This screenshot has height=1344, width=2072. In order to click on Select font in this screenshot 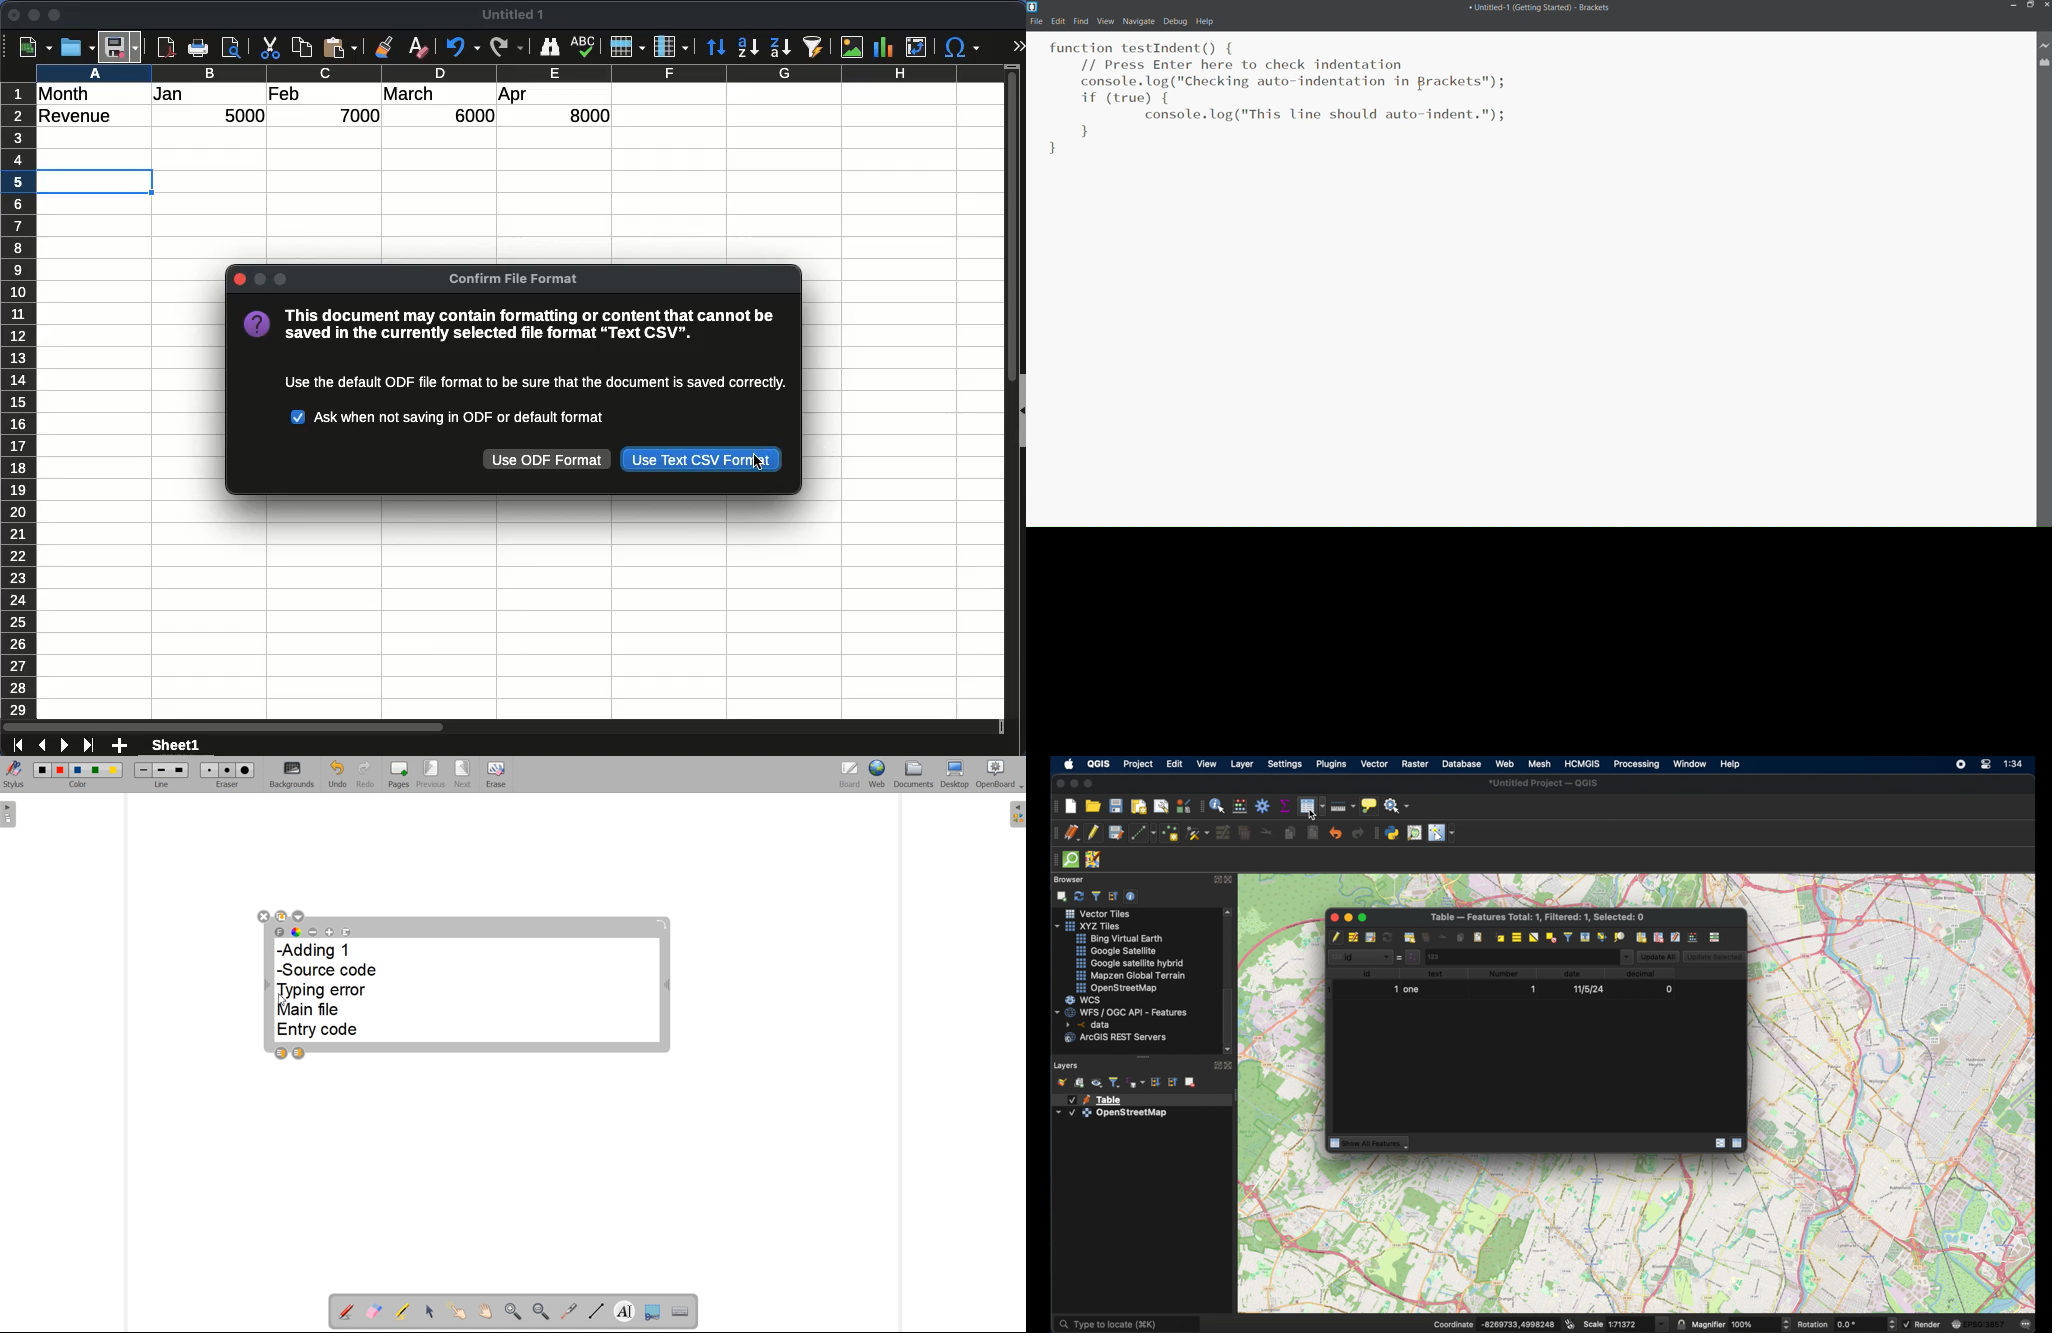, I will do `click(280, 932)`.